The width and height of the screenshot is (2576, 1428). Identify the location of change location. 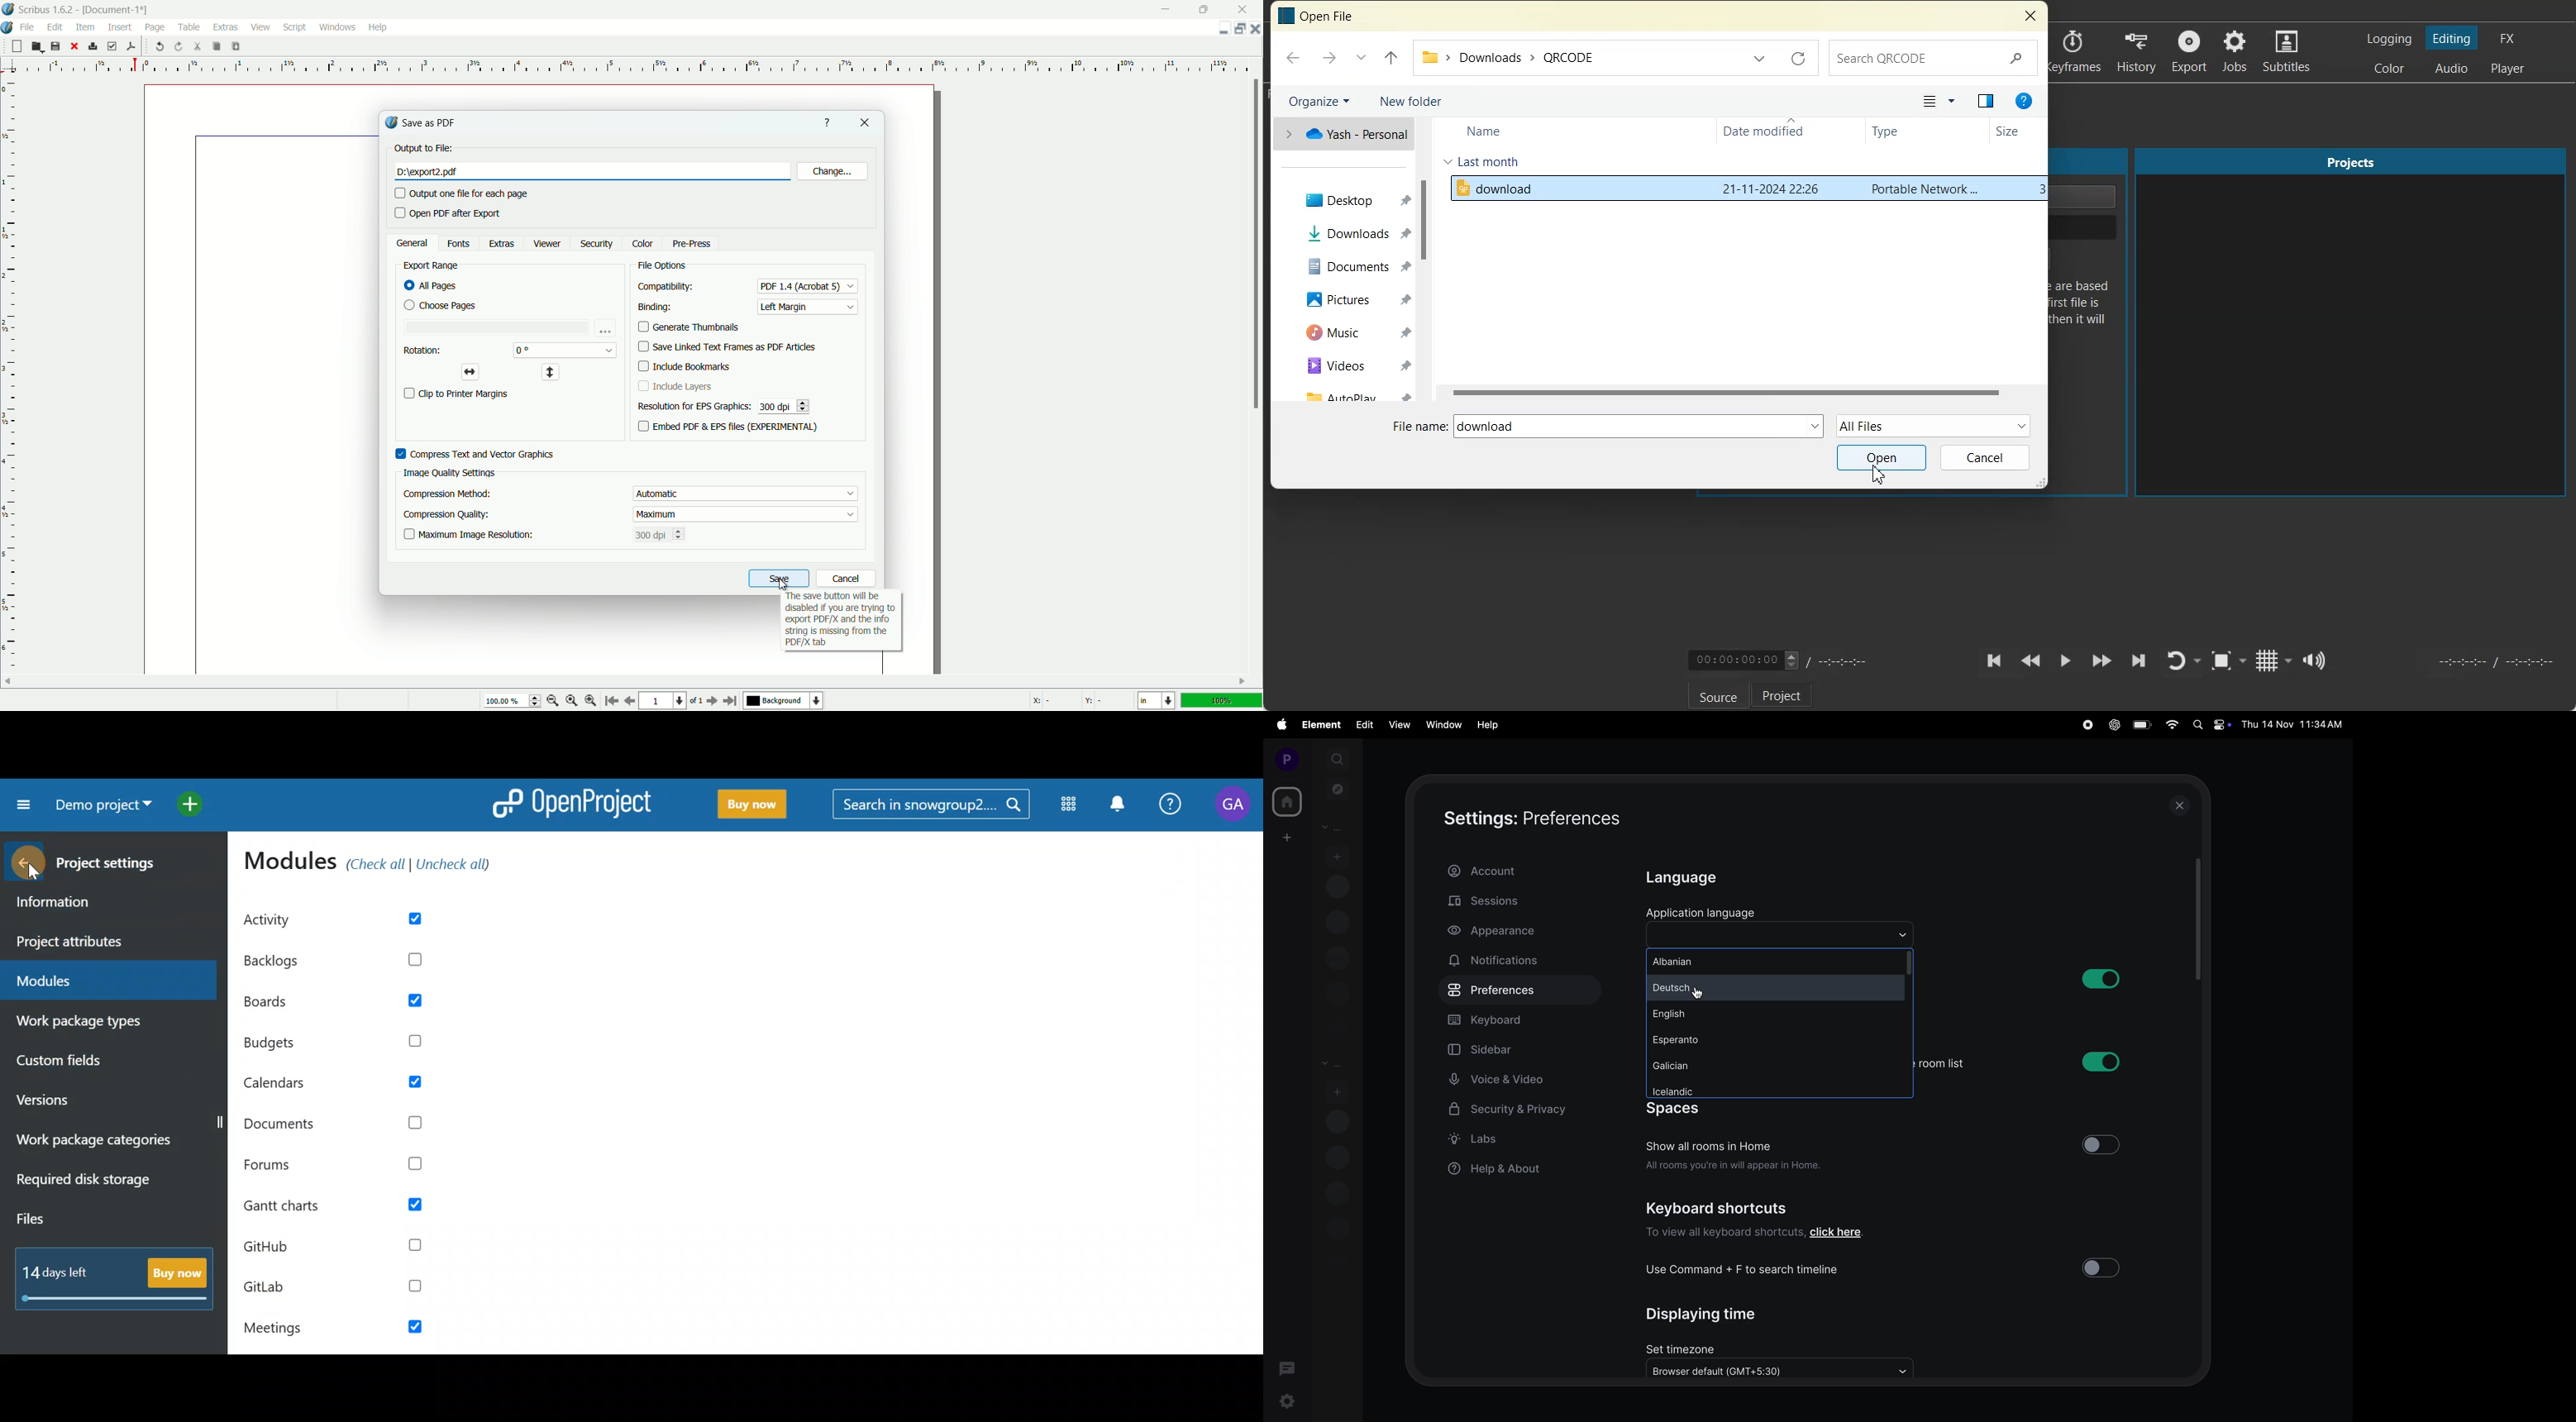
(832, 172).